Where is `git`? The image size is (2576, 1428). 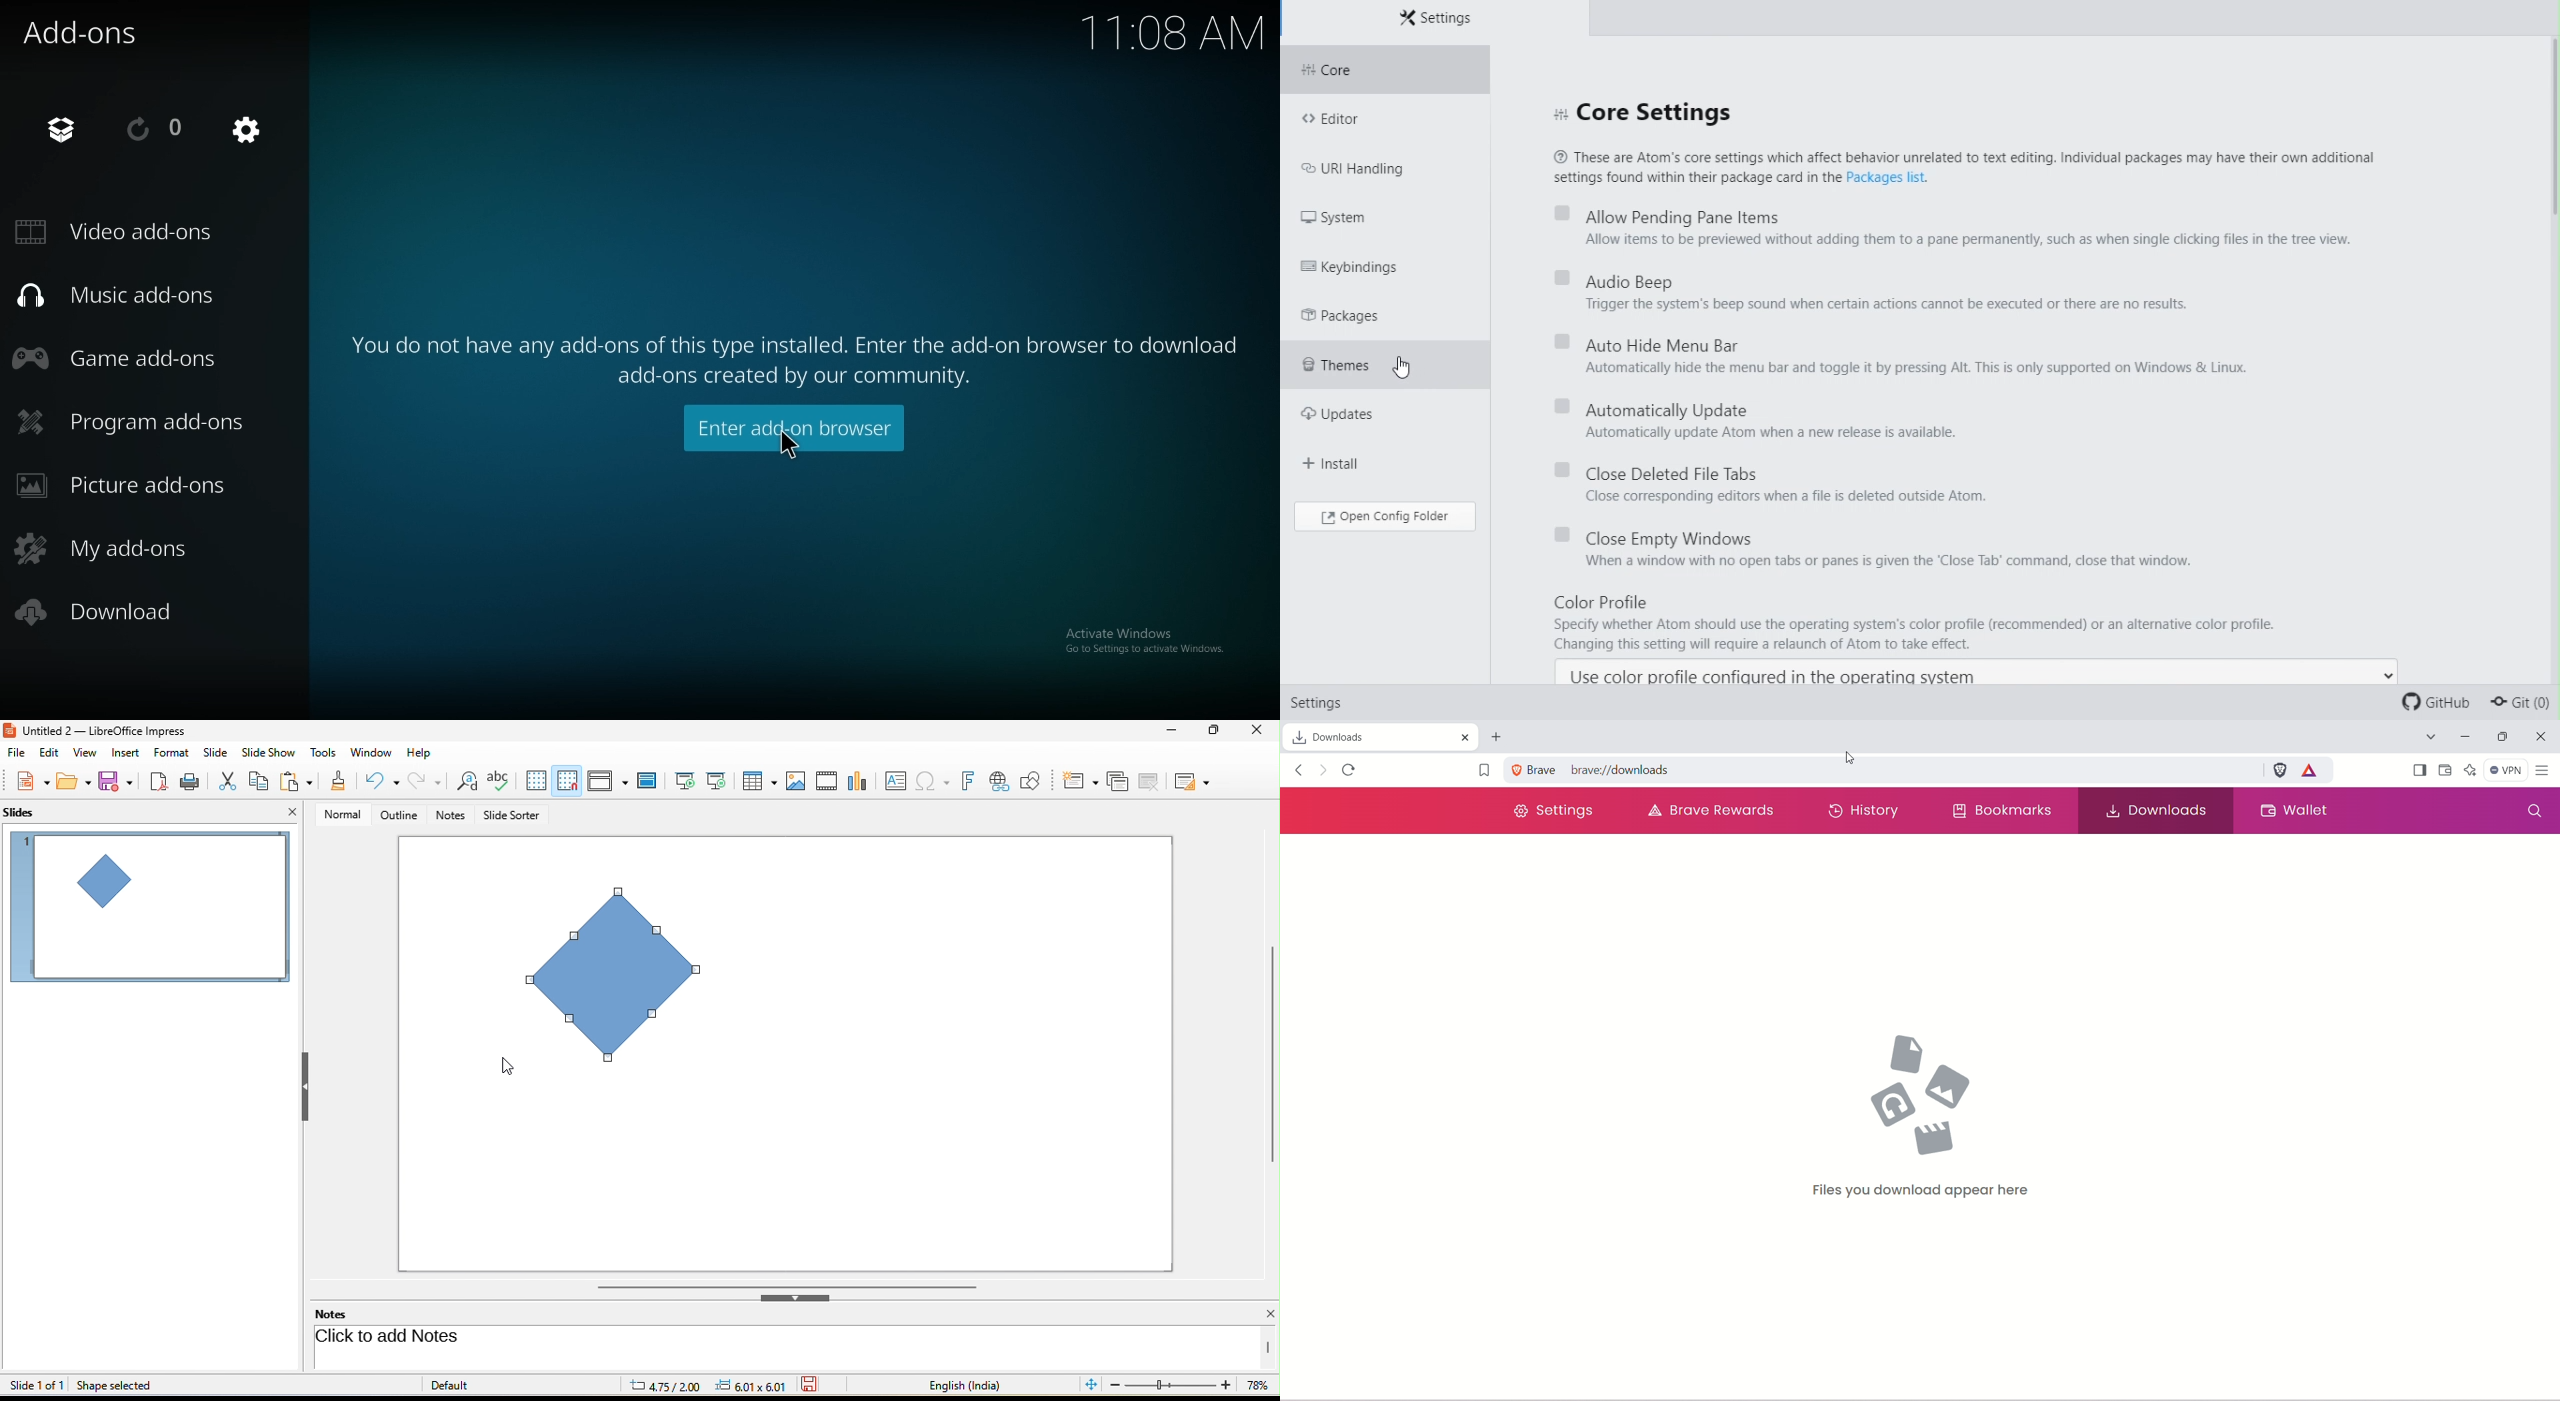
git is located at coordinates (2522, 704).